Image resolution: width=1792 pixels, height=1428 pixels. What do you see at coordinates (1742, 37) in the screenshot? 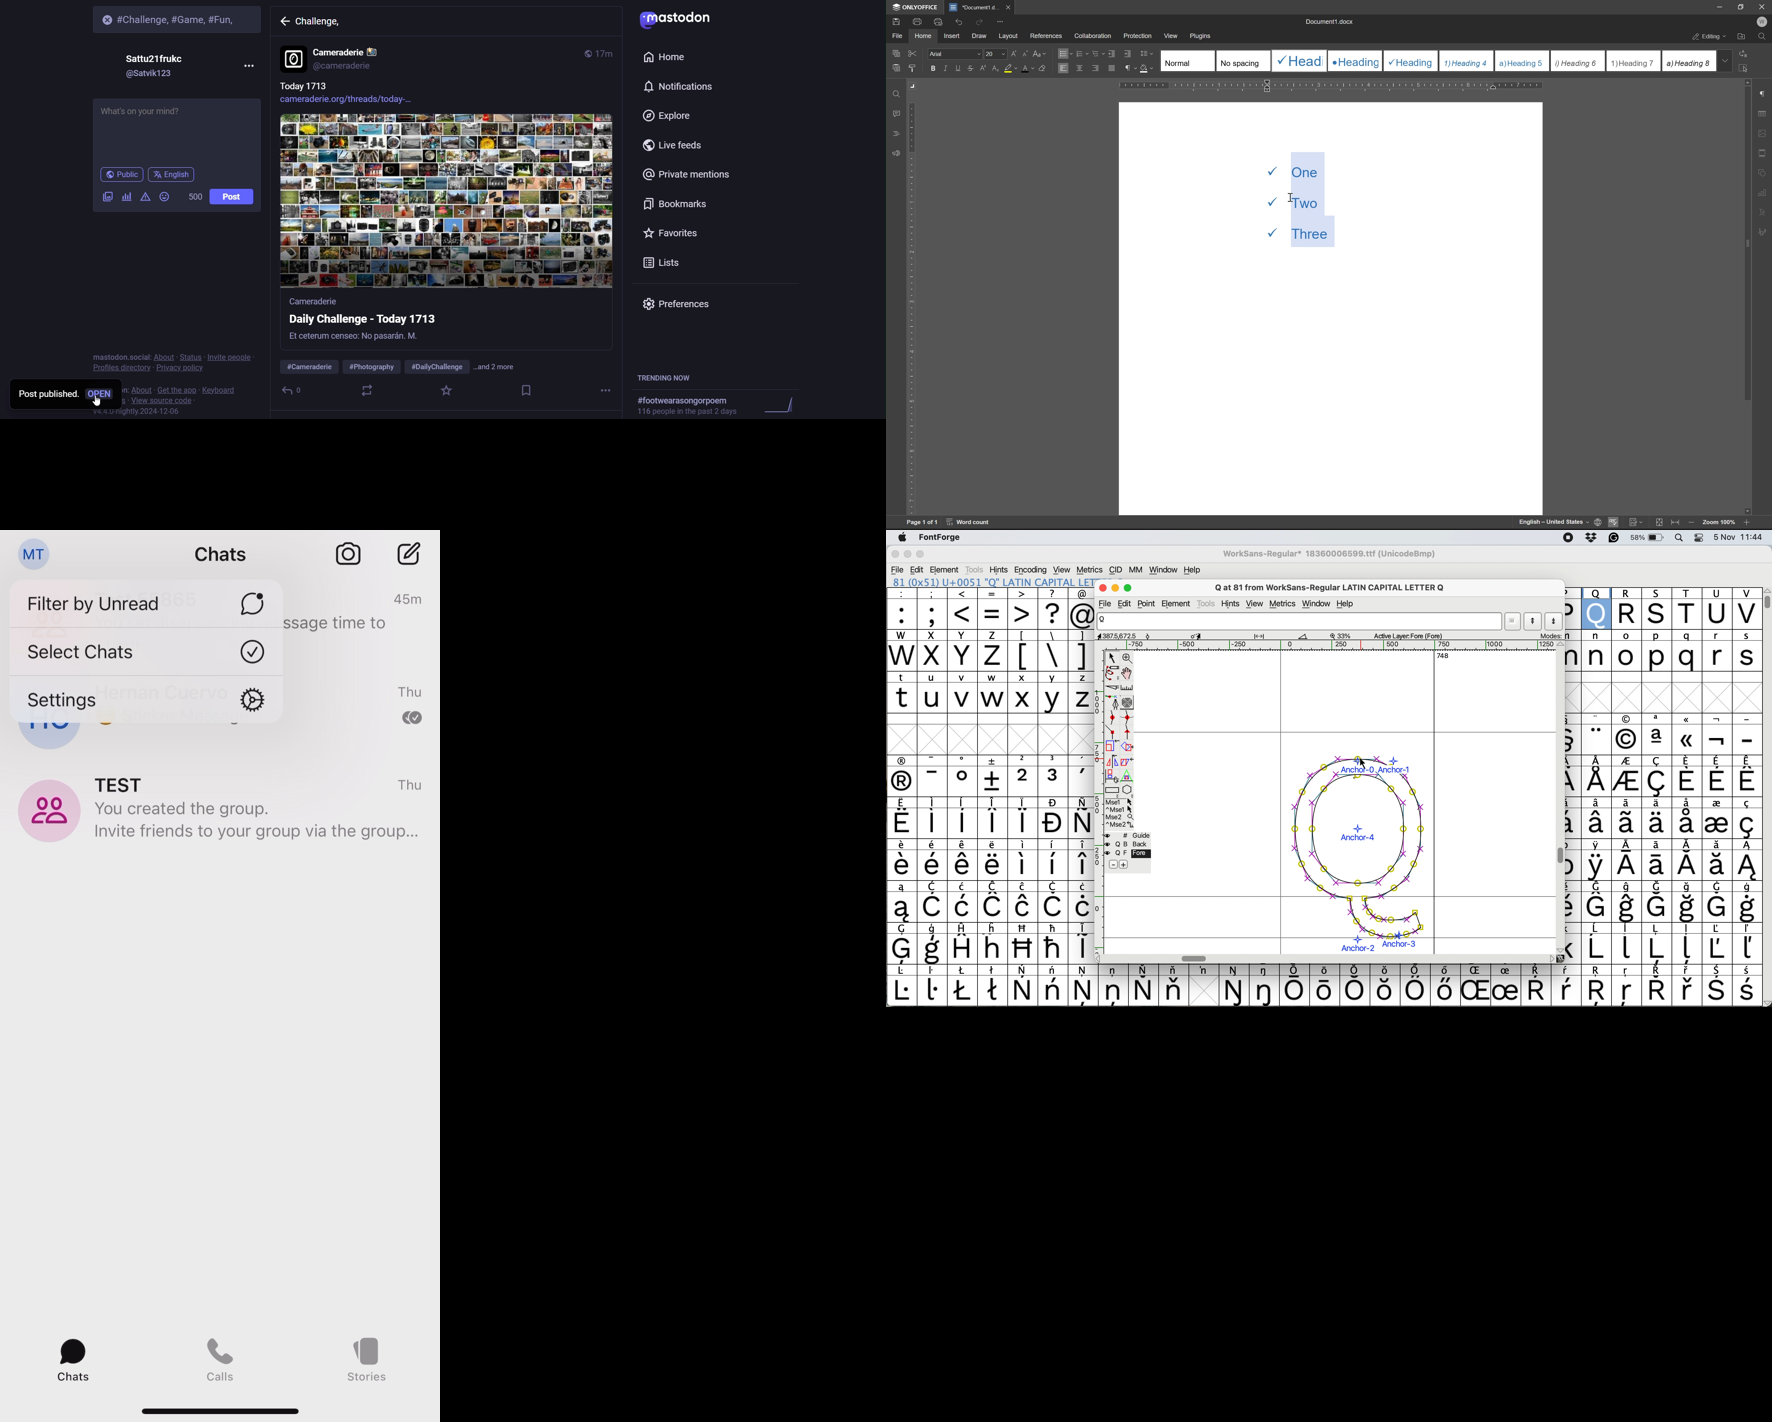
I see `open file location` at bounding box center [1742, 37].